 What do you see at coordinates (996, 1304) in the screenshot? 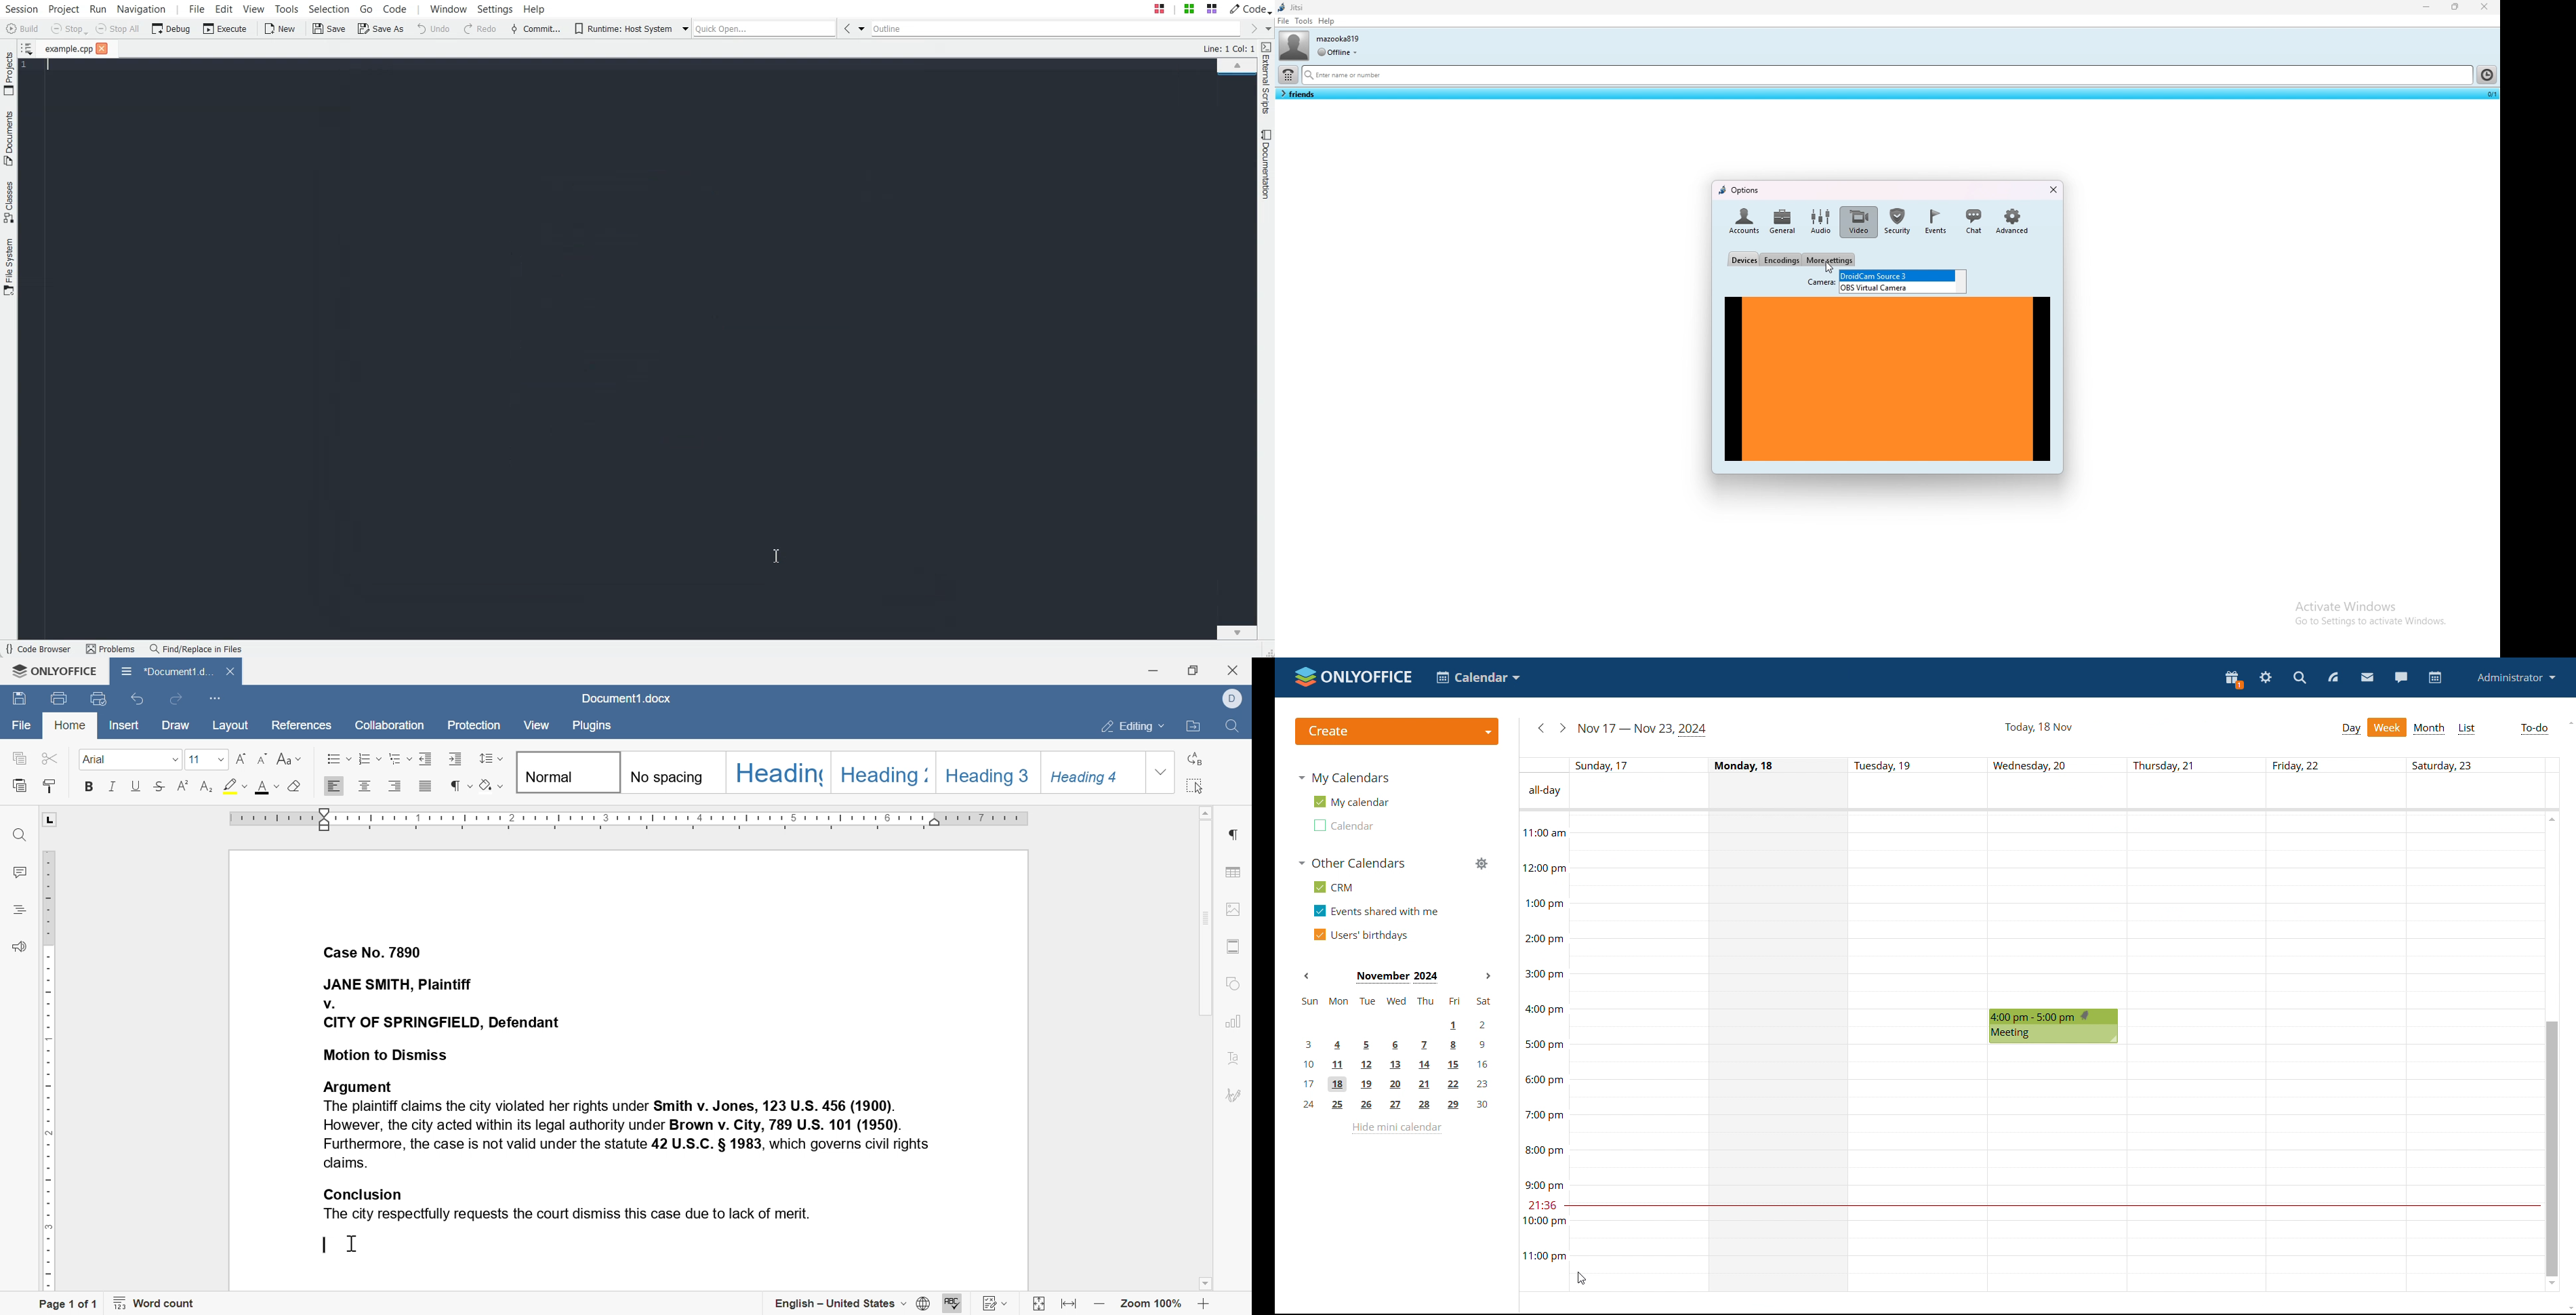
I see `track changes` at bounding box center [996, 1304].